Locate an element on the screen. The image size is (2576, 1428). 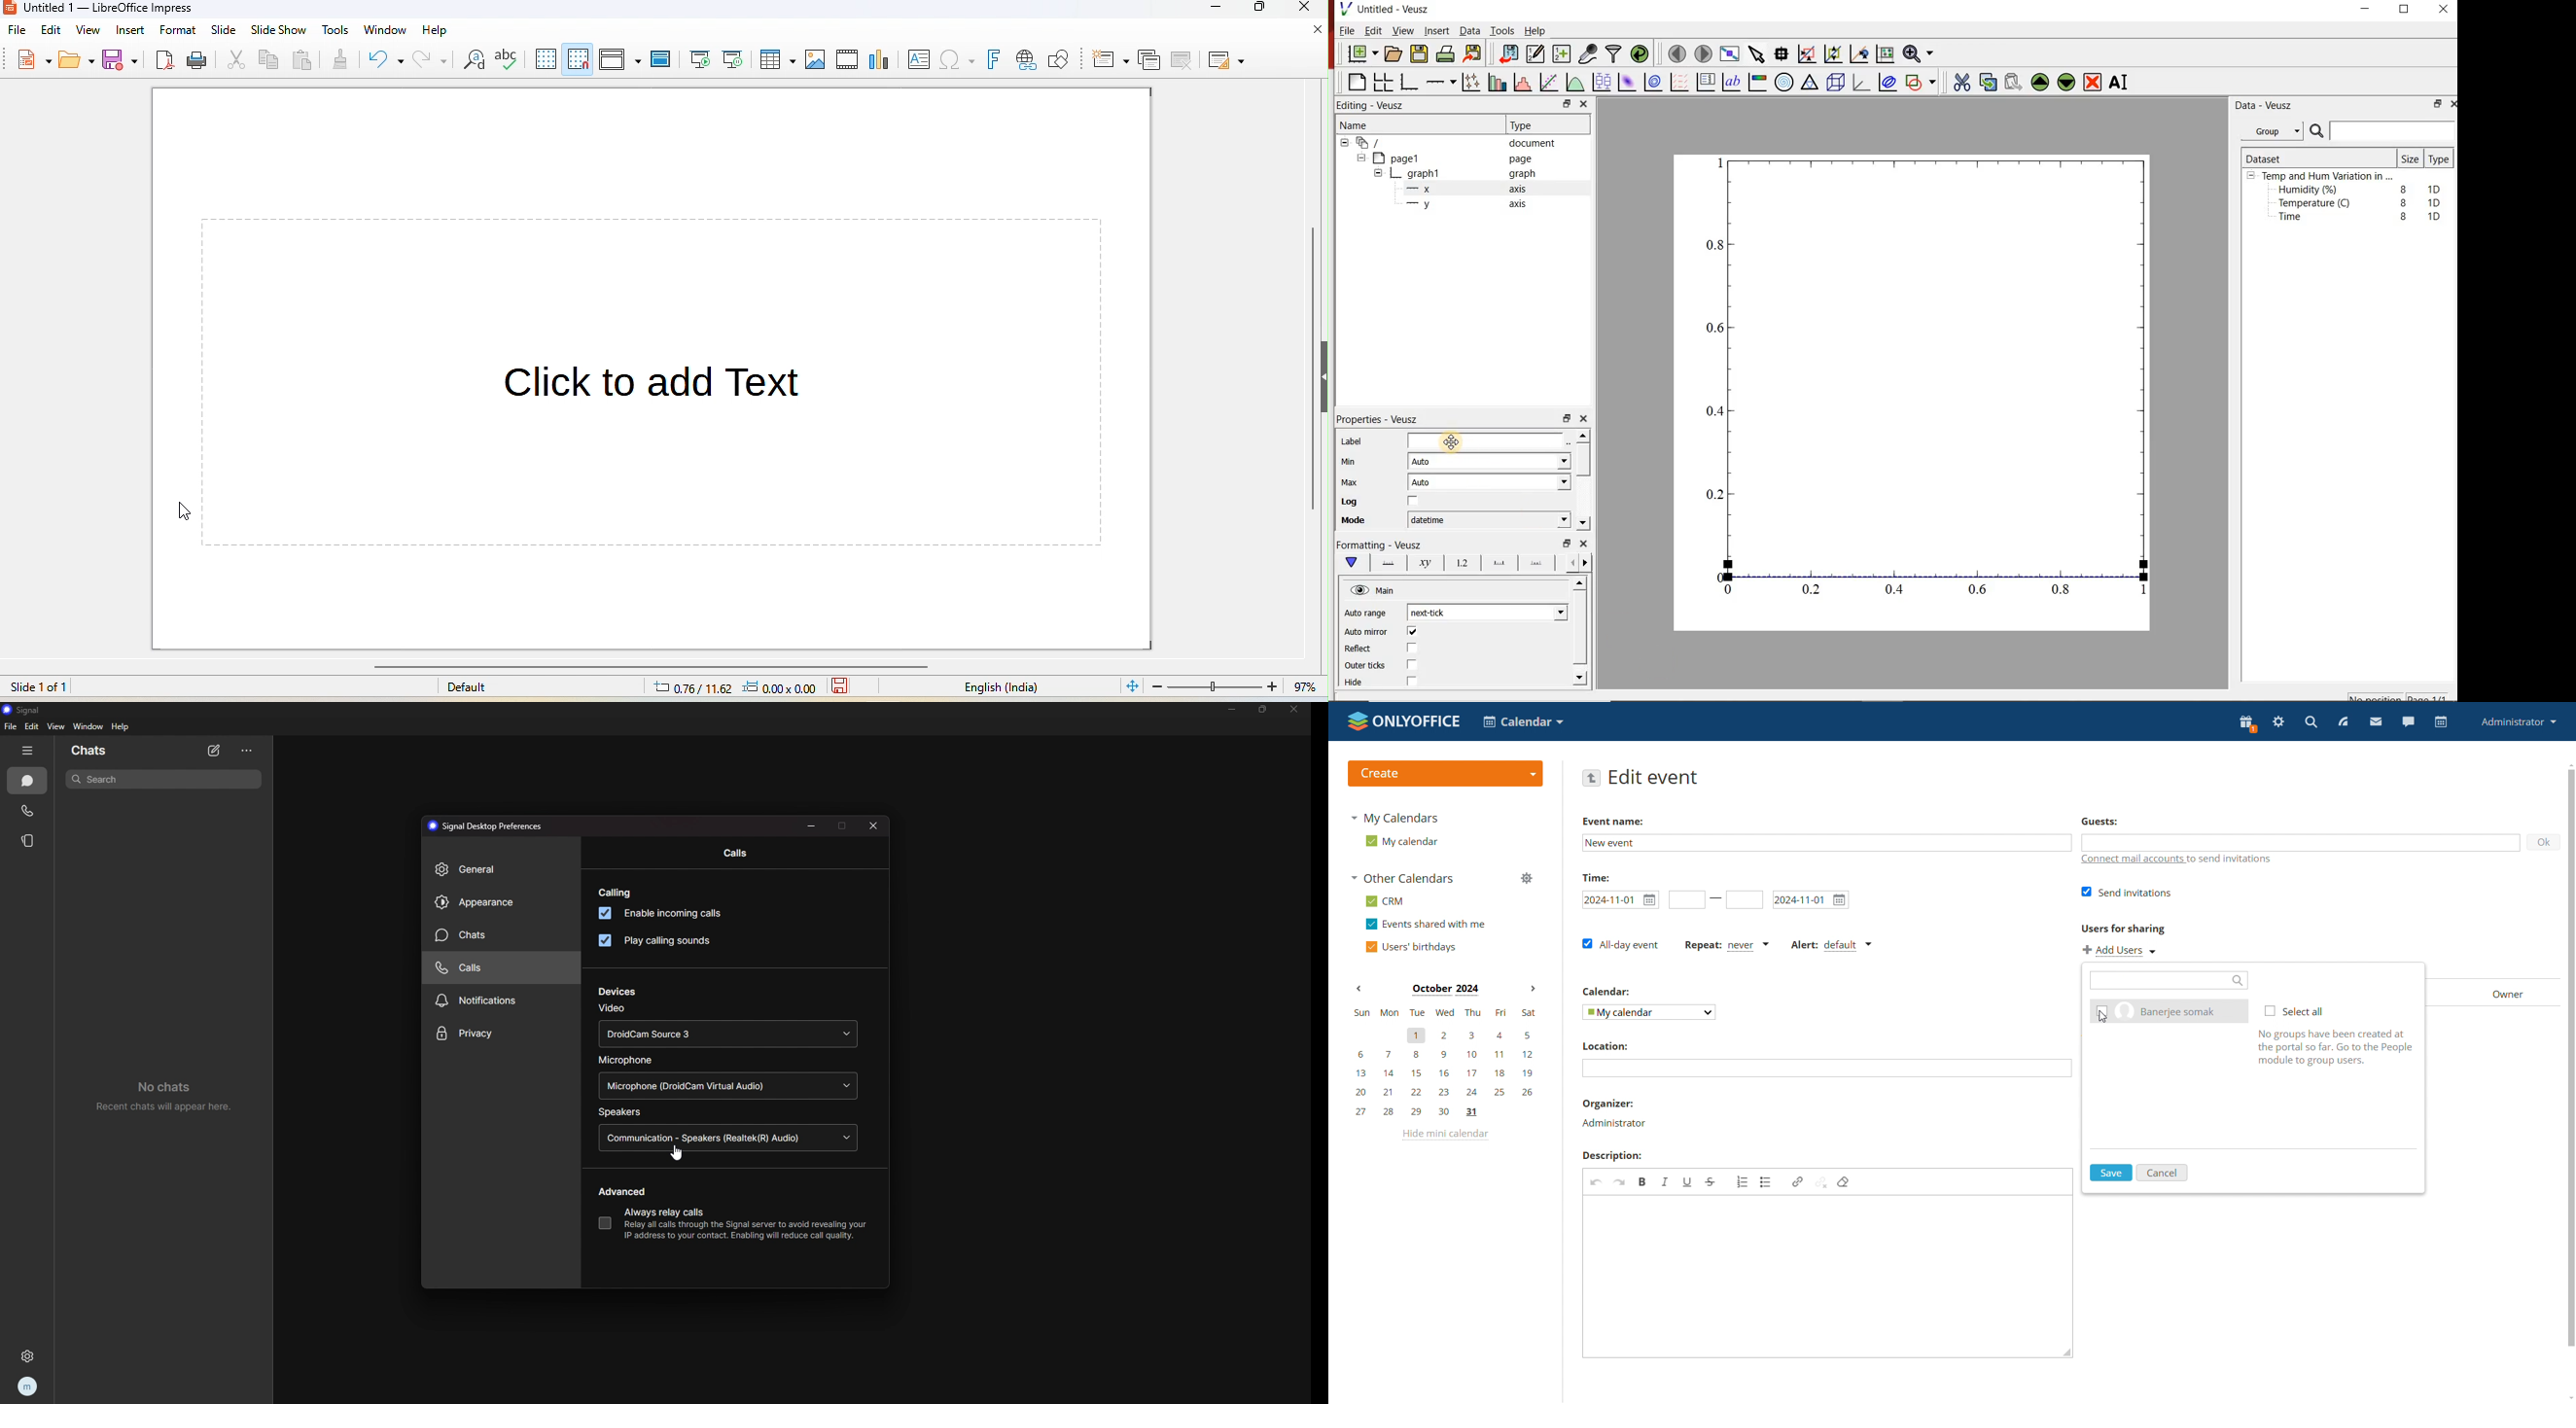
microphone source is located at coordinates (730, 1084).